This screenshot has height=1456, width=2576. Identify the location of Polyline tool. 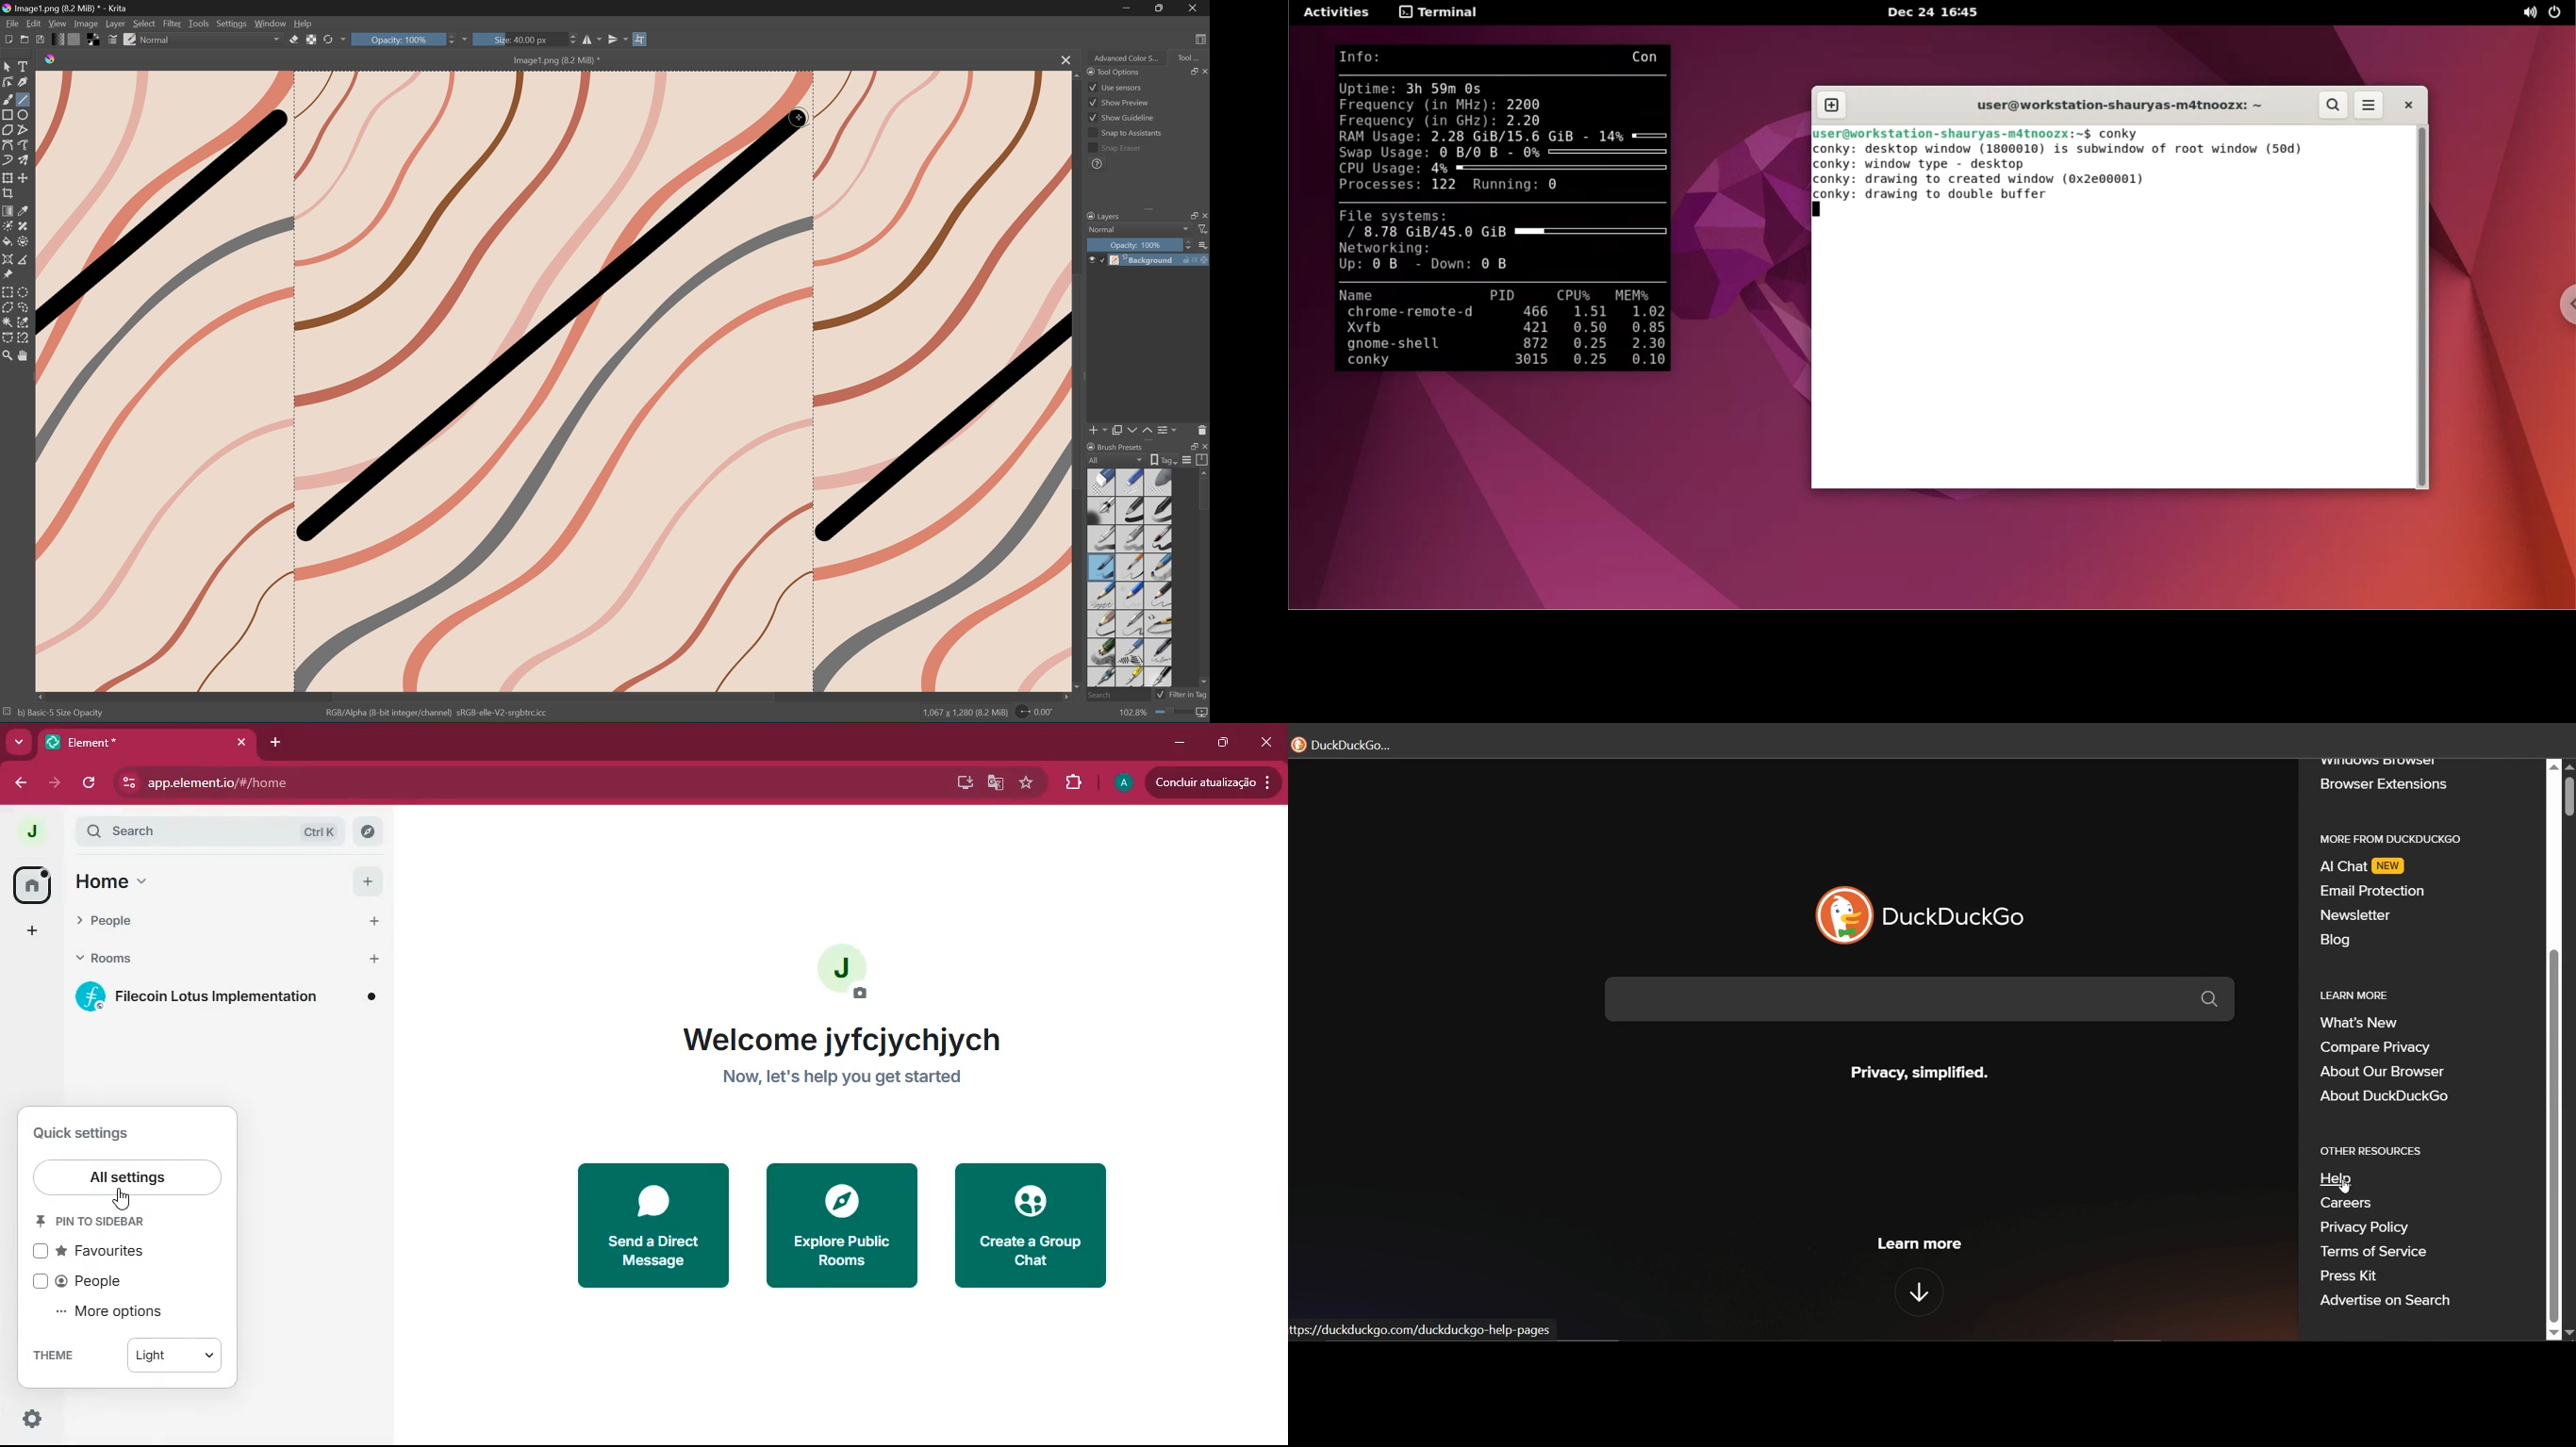
(24, 130).